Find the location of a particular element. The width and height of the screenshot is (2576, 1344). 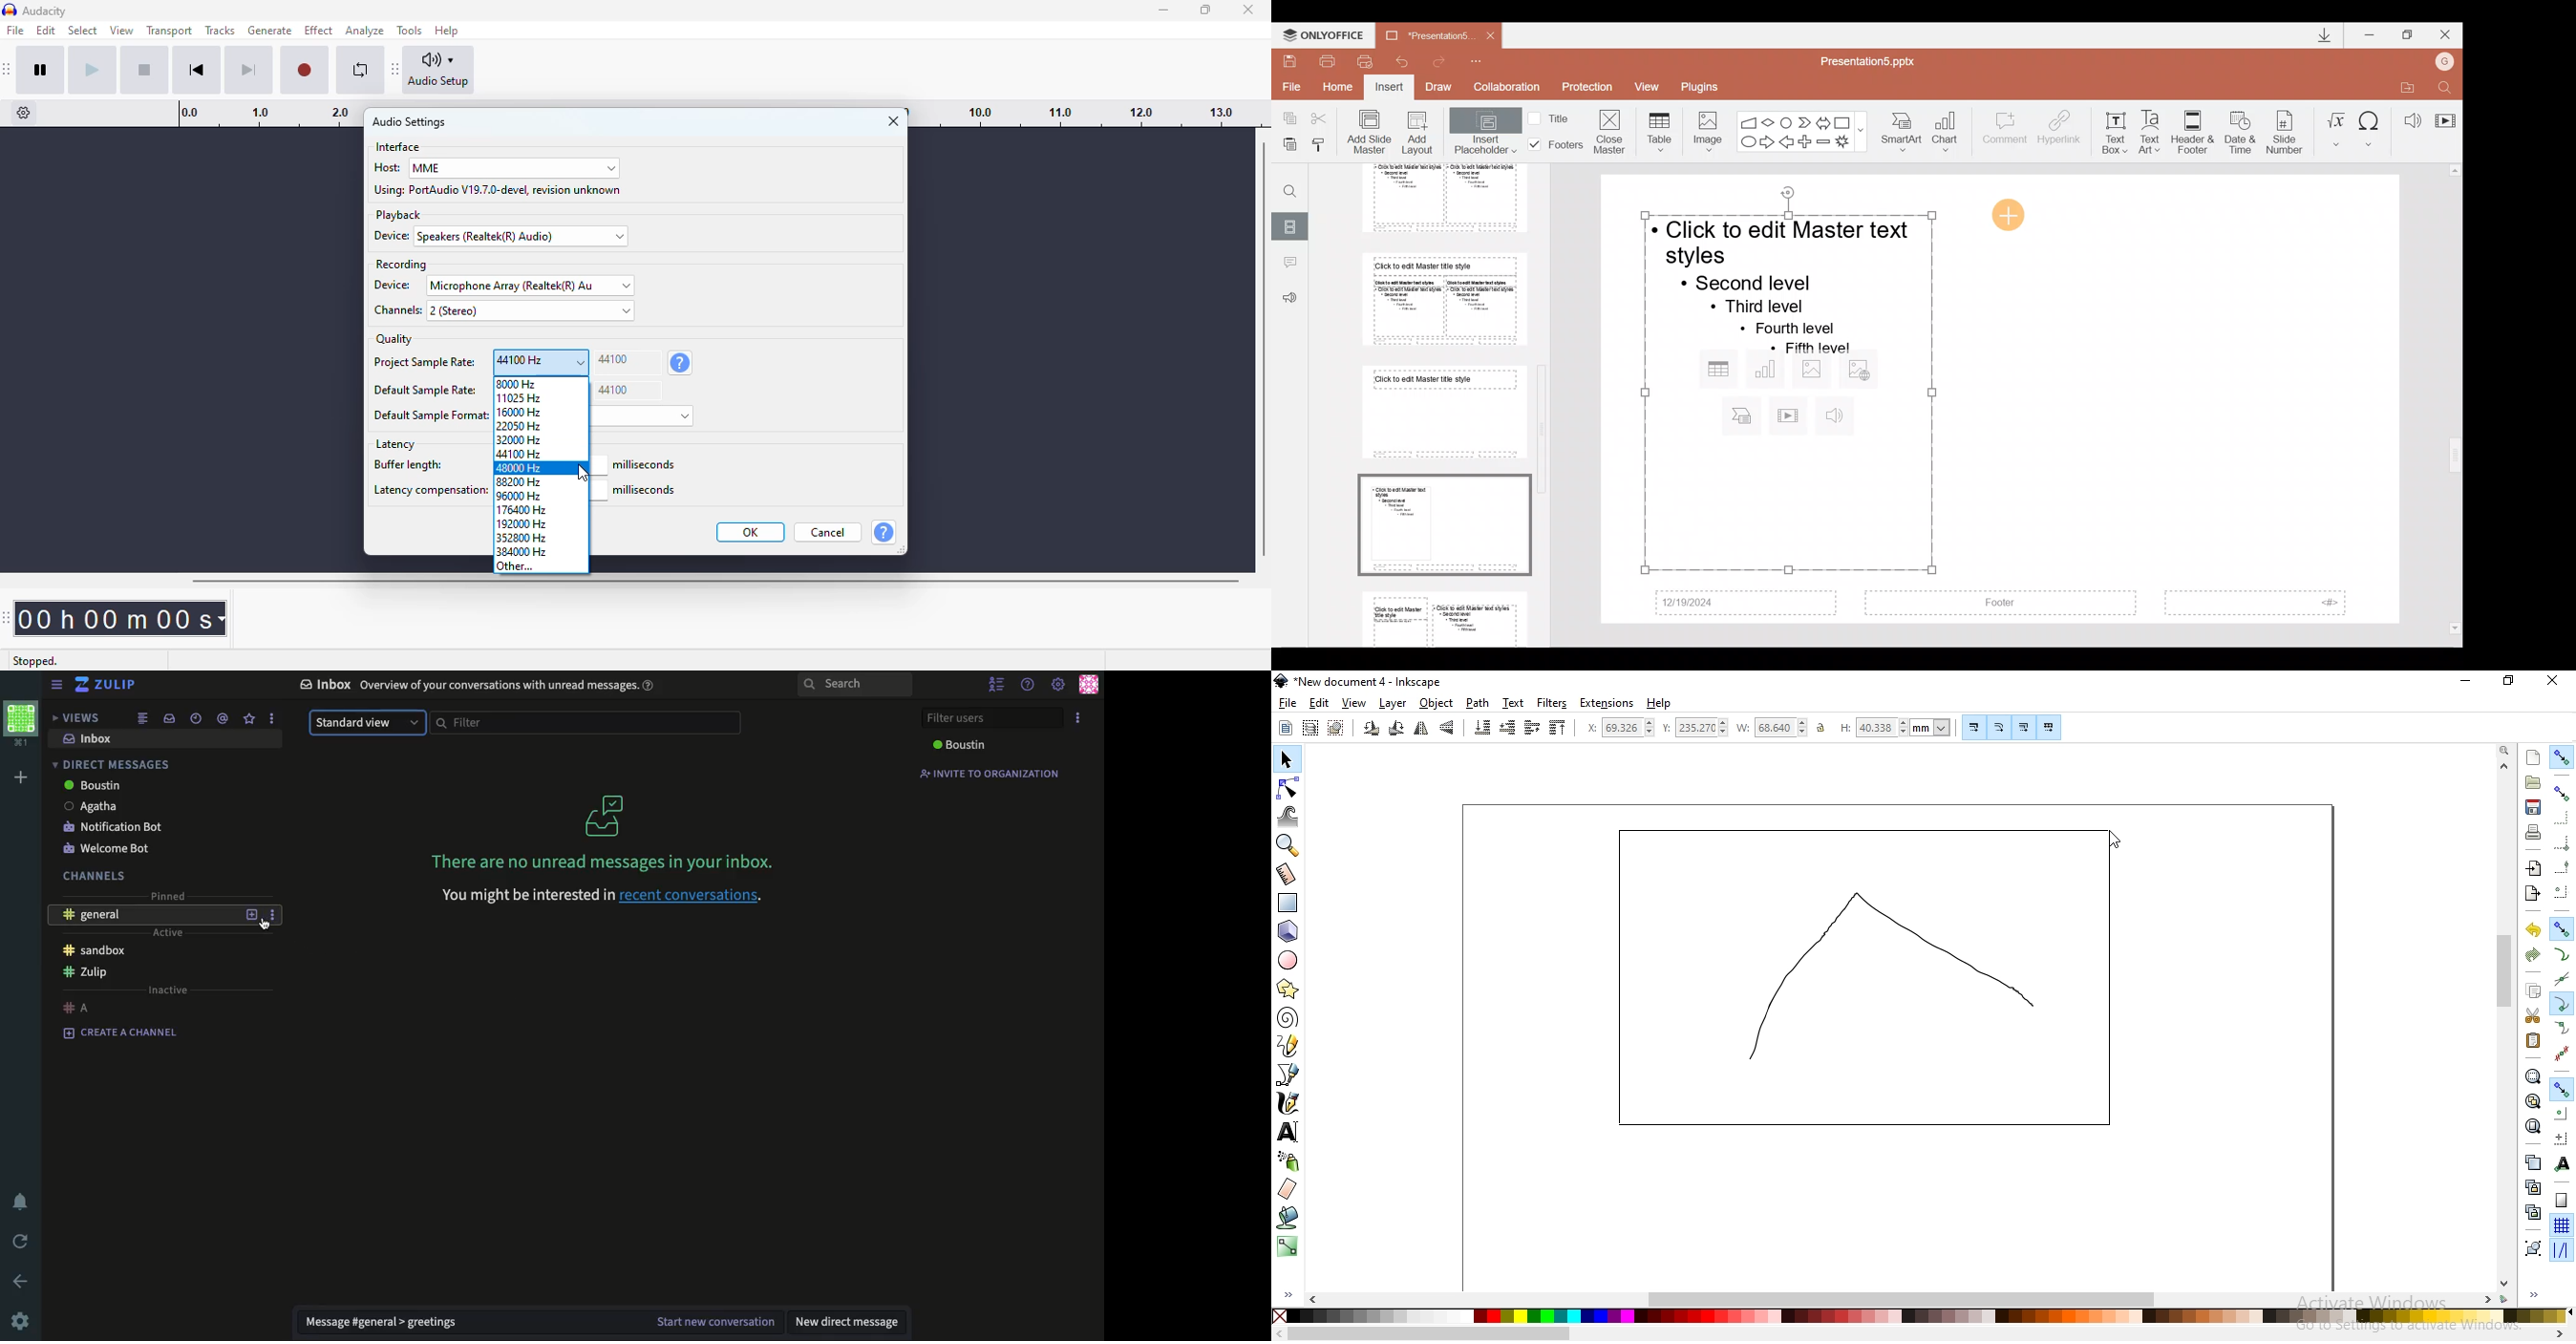

tracks is located at coordinates (220, 31).